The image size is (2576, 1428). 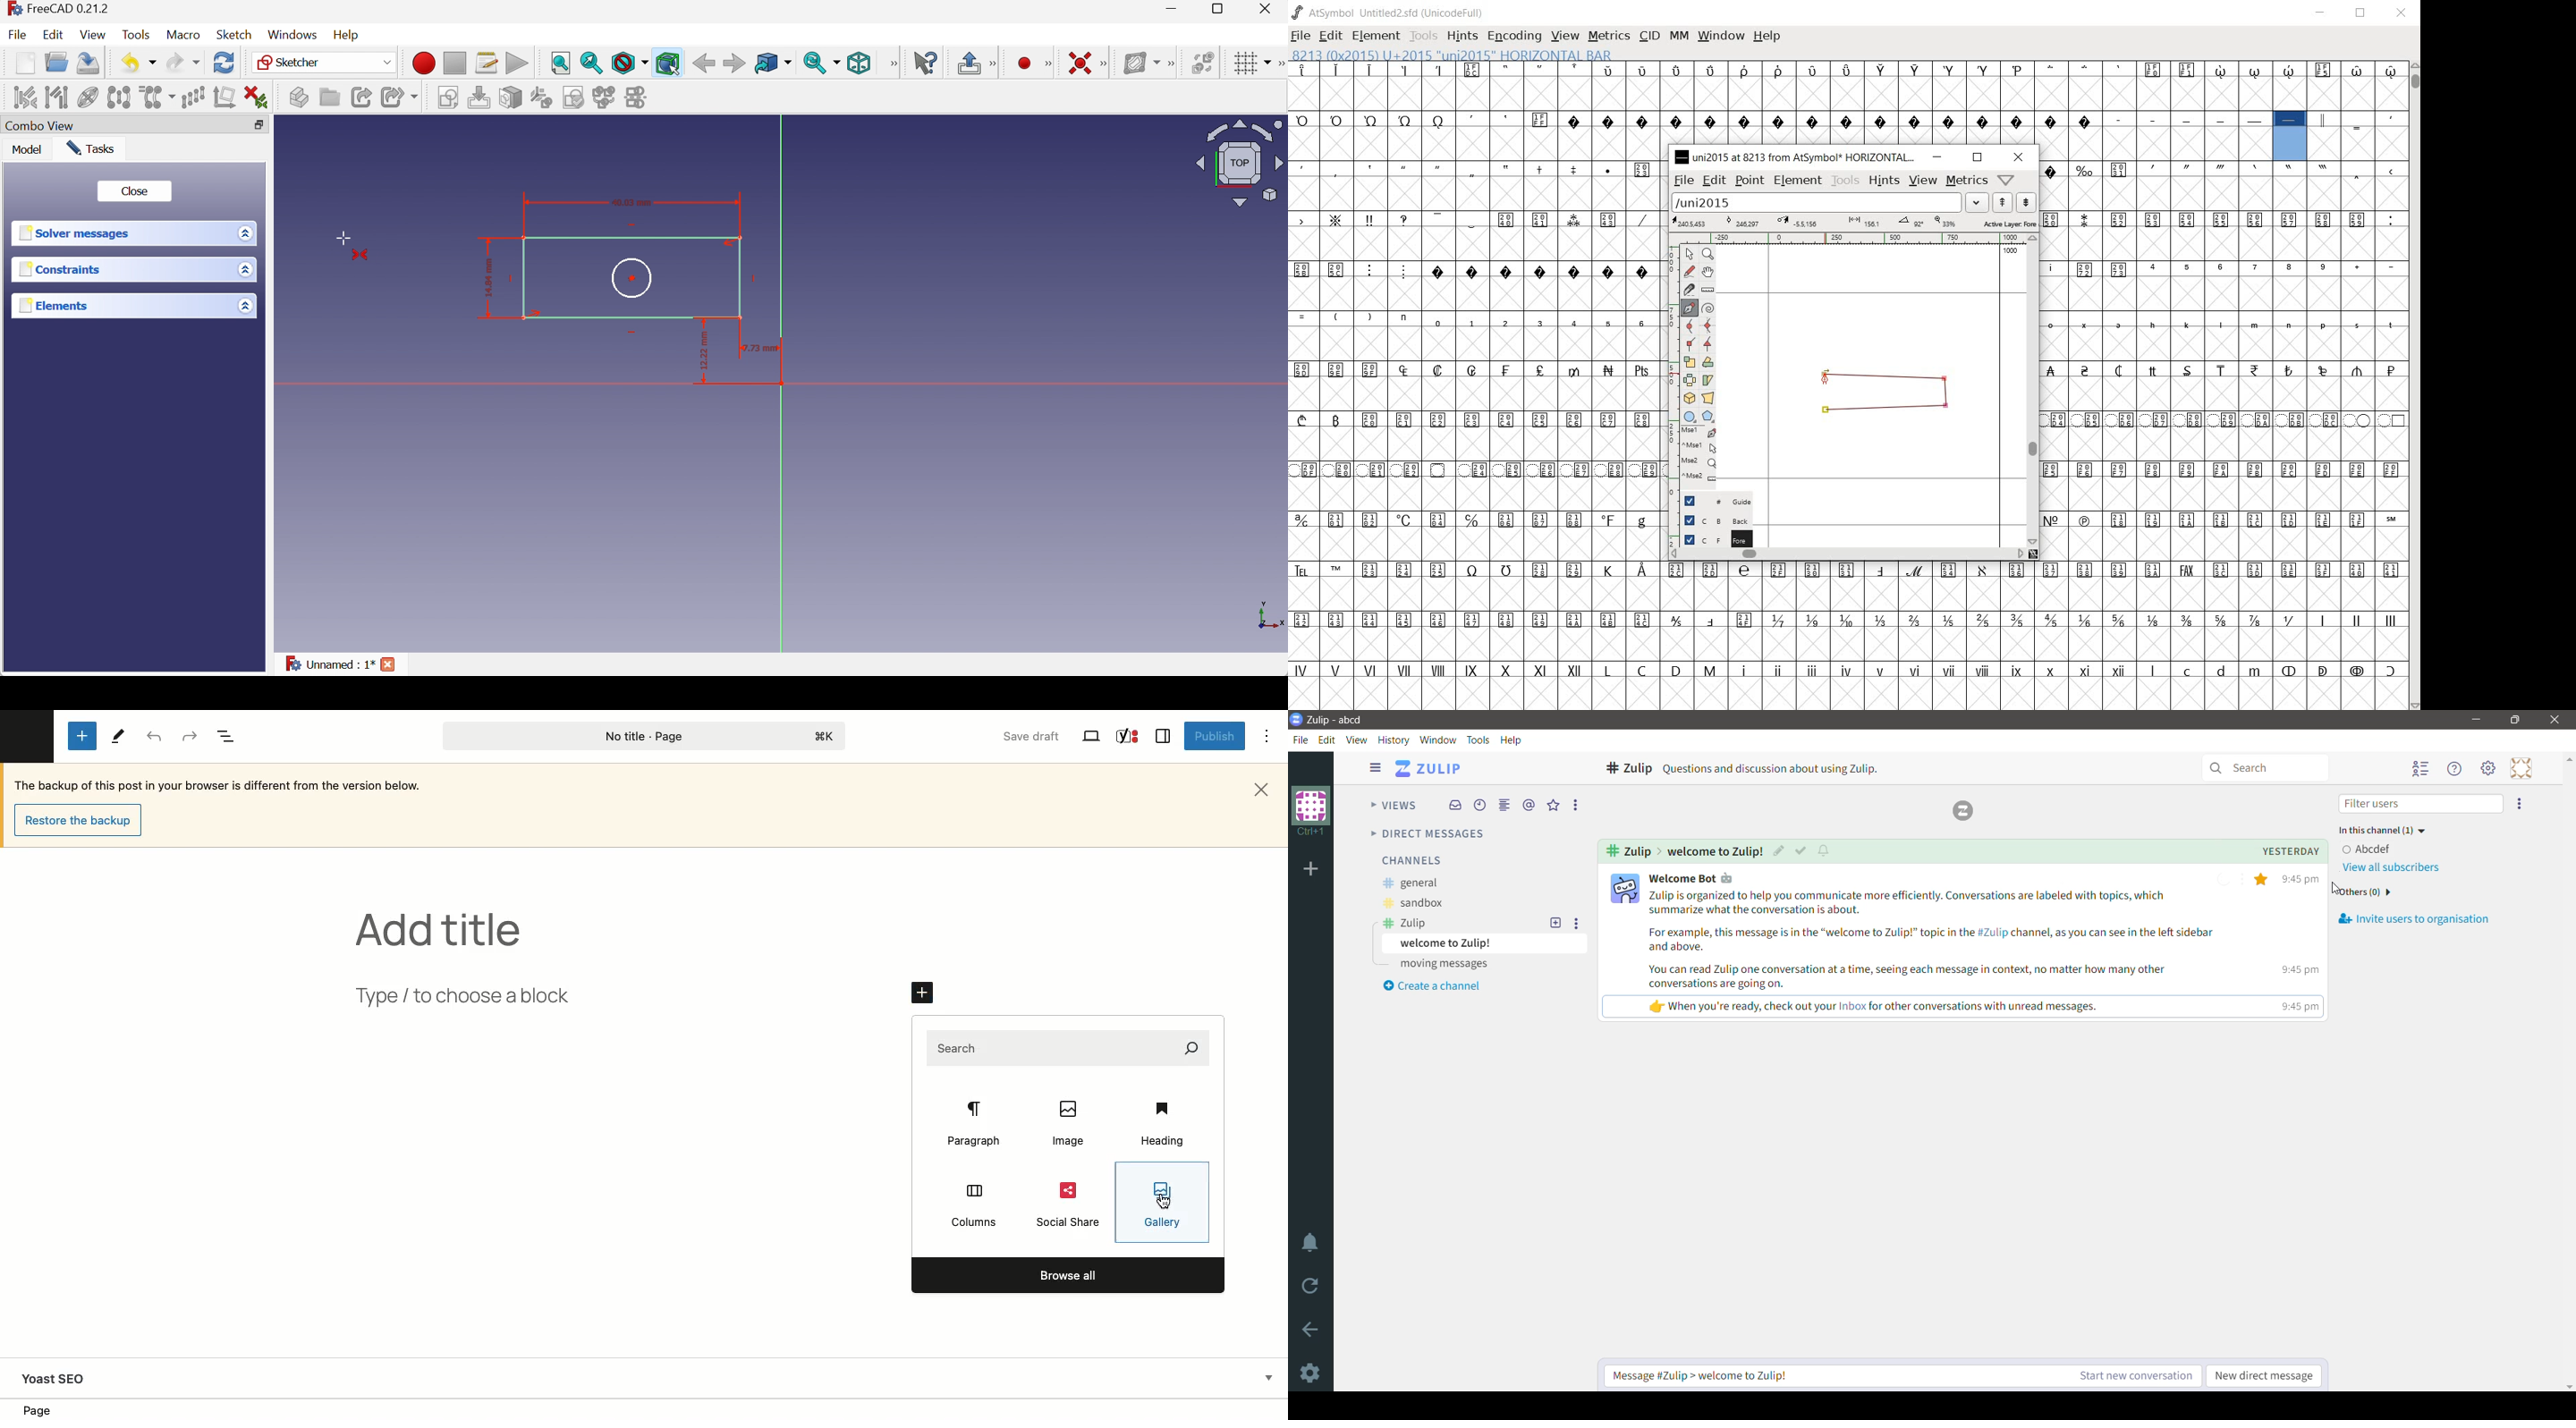 What do you see at coordinates (329, 97) in the screenshot?
I see `Create group` at bounding box center [329, 97].